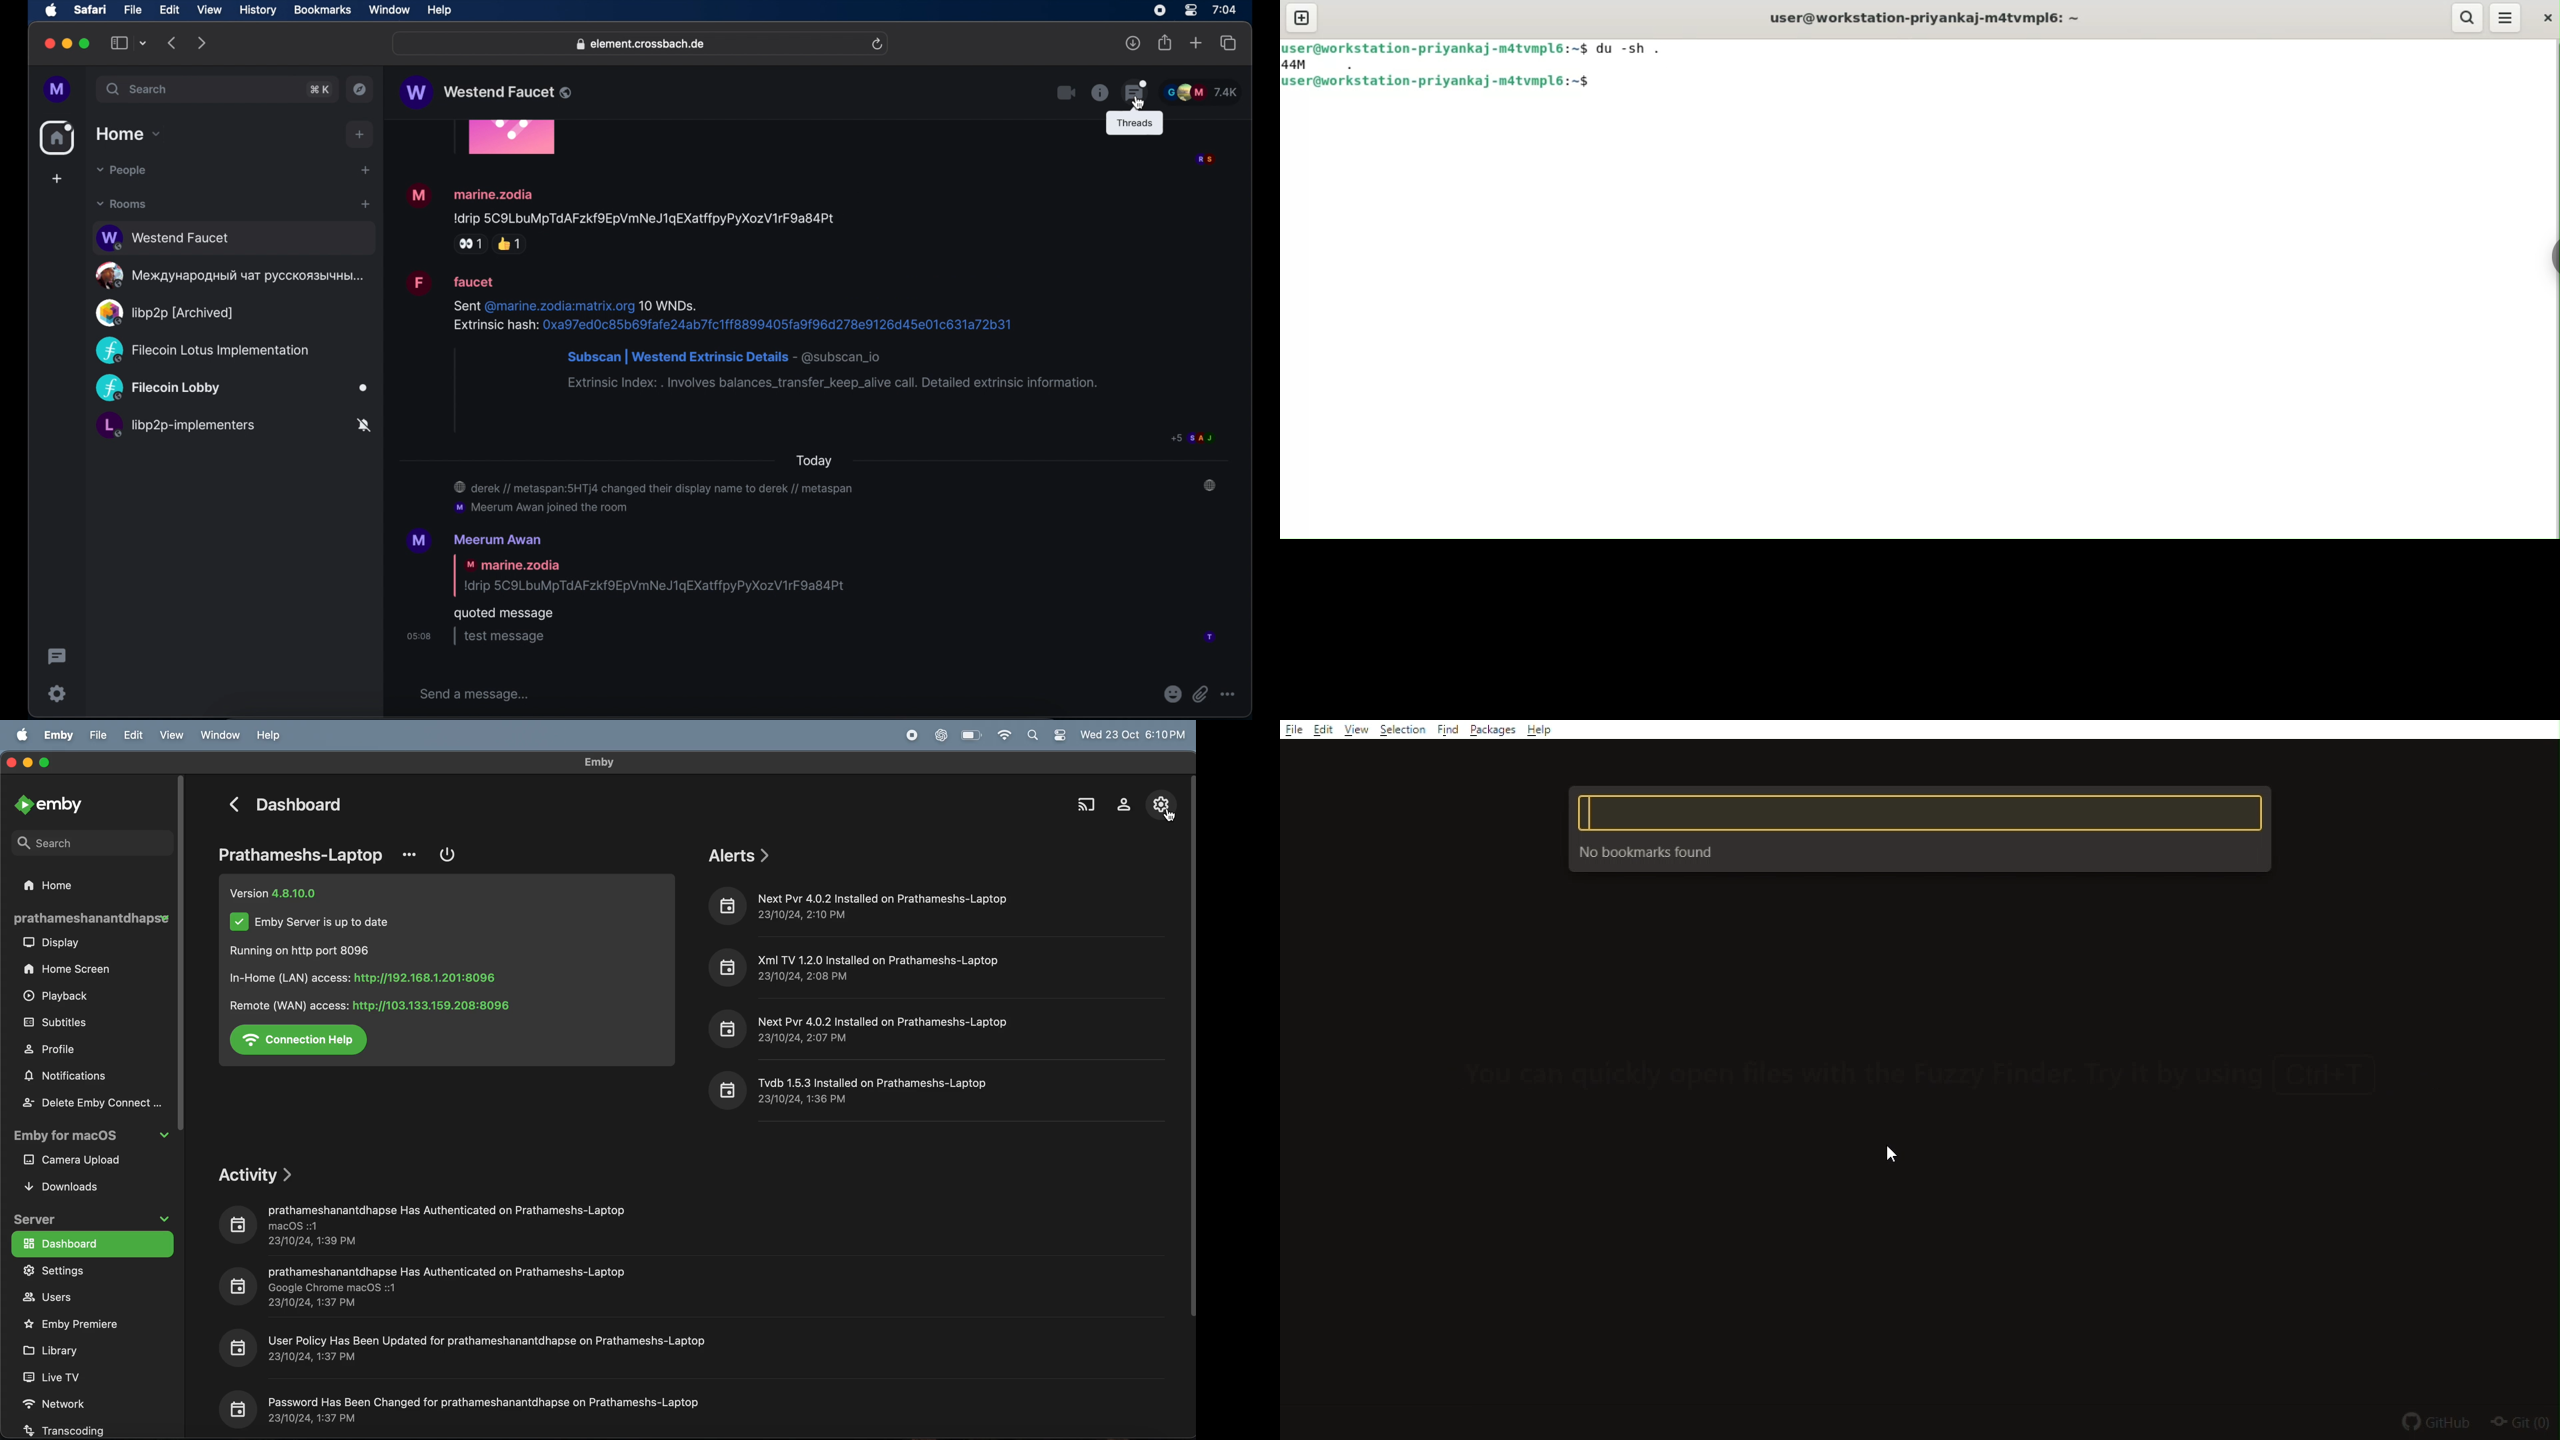  Describe the element at coordinates (655, 495) in the screenshot. I see `@ derek // metaspan:5HTj4 changed their display name to derek // metaspan
‘mM Meerum Awan joined the room` at that location.